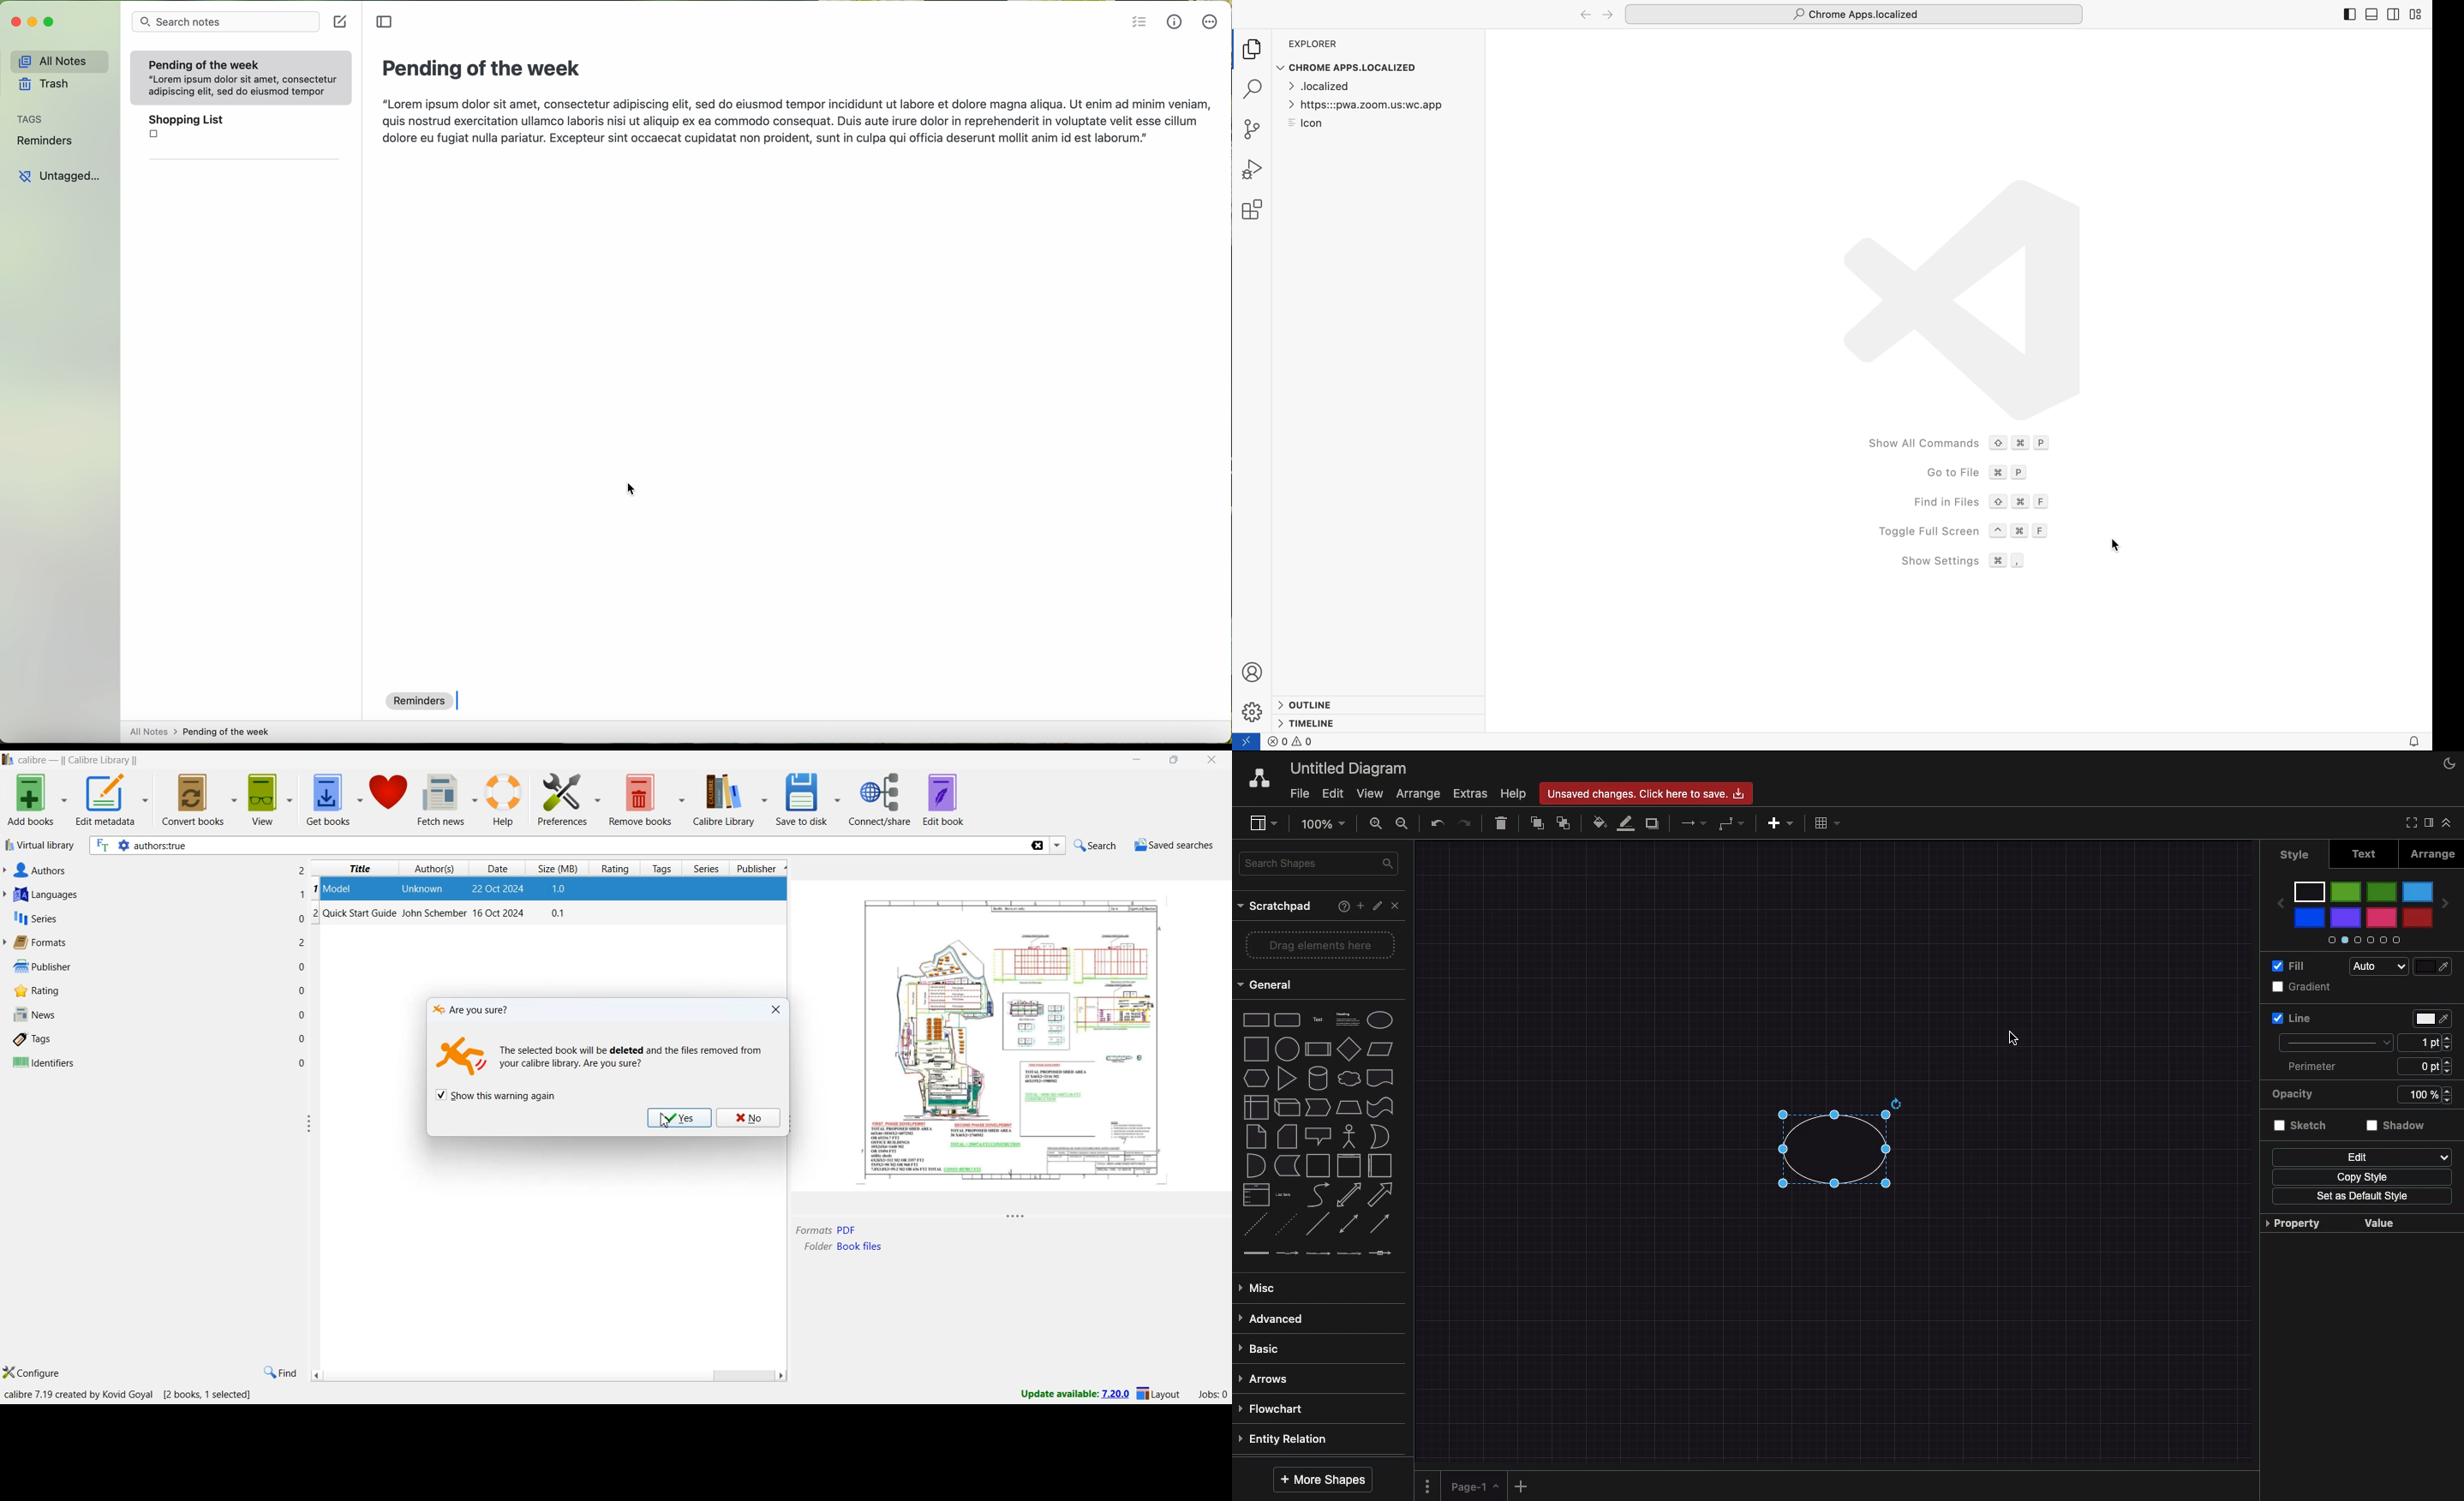 This screenshot has height=1512, width=2464. Describe the element at coordinates (449, 802) in the screenshot. I see `fetch news` at that location.